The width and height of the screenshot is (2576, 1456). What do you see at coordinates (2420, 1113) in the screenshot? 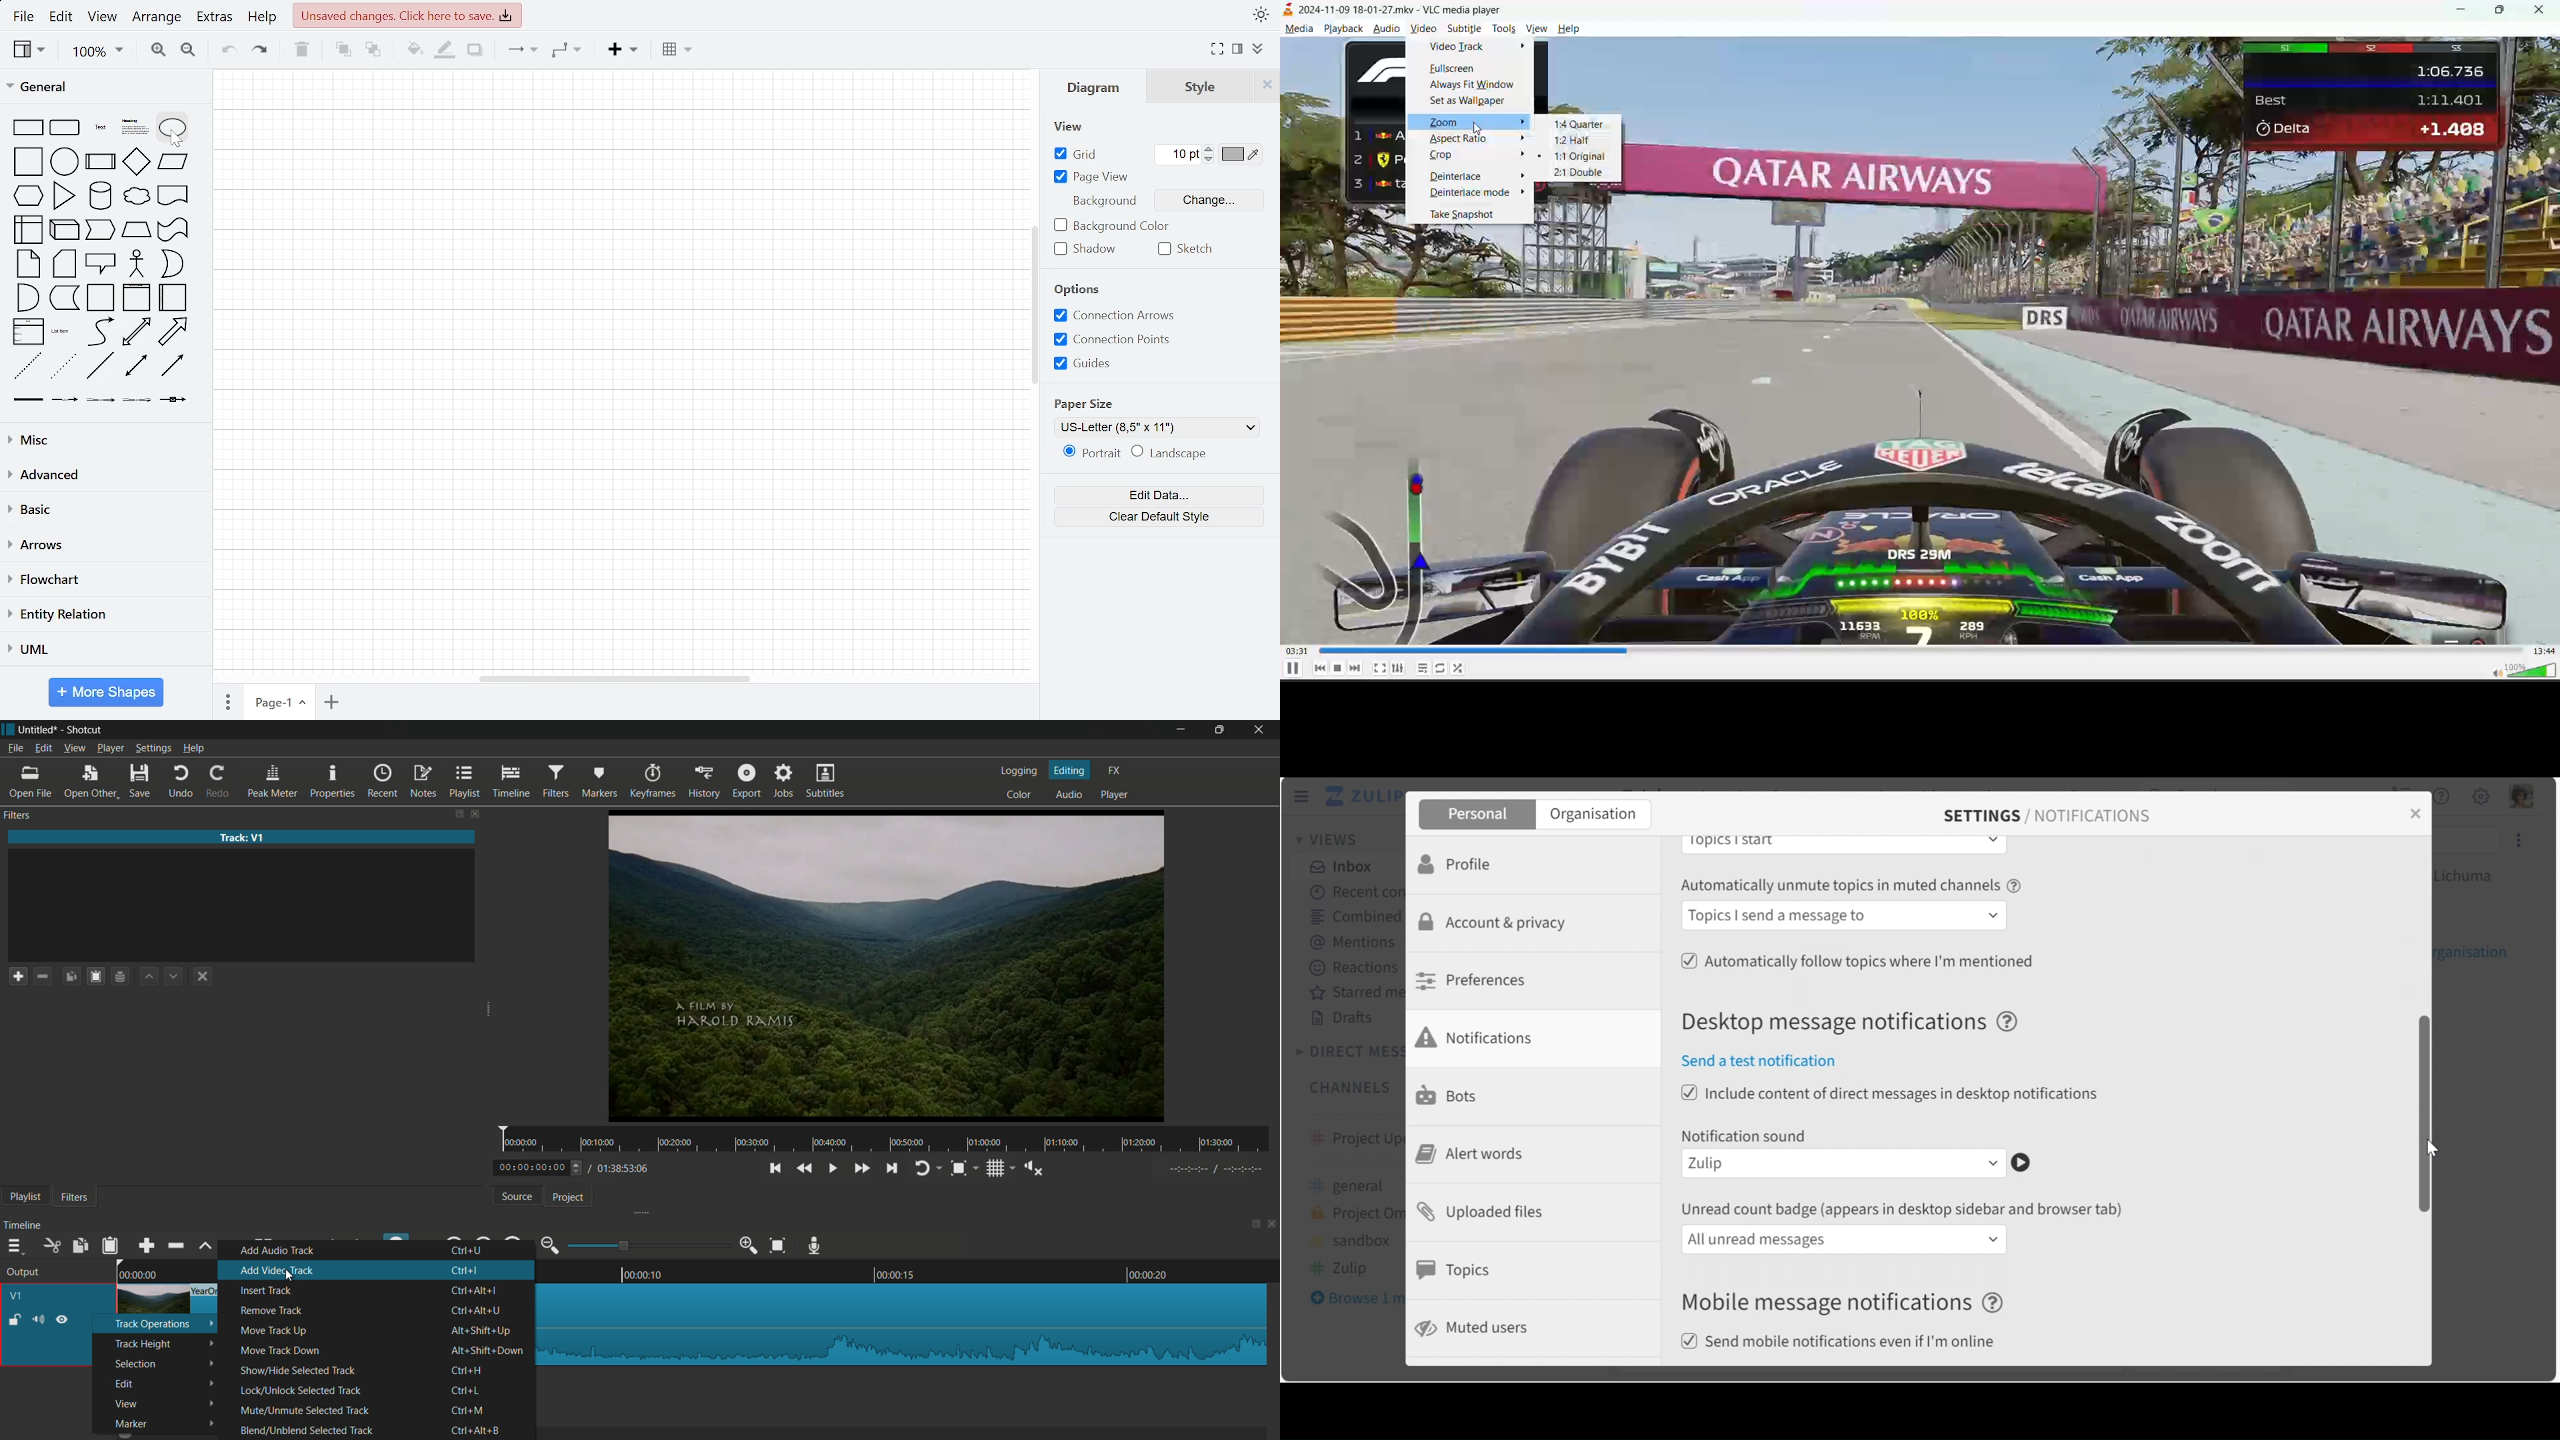
I see `vertical scroll bar` at bounding box center [2420, 1113].